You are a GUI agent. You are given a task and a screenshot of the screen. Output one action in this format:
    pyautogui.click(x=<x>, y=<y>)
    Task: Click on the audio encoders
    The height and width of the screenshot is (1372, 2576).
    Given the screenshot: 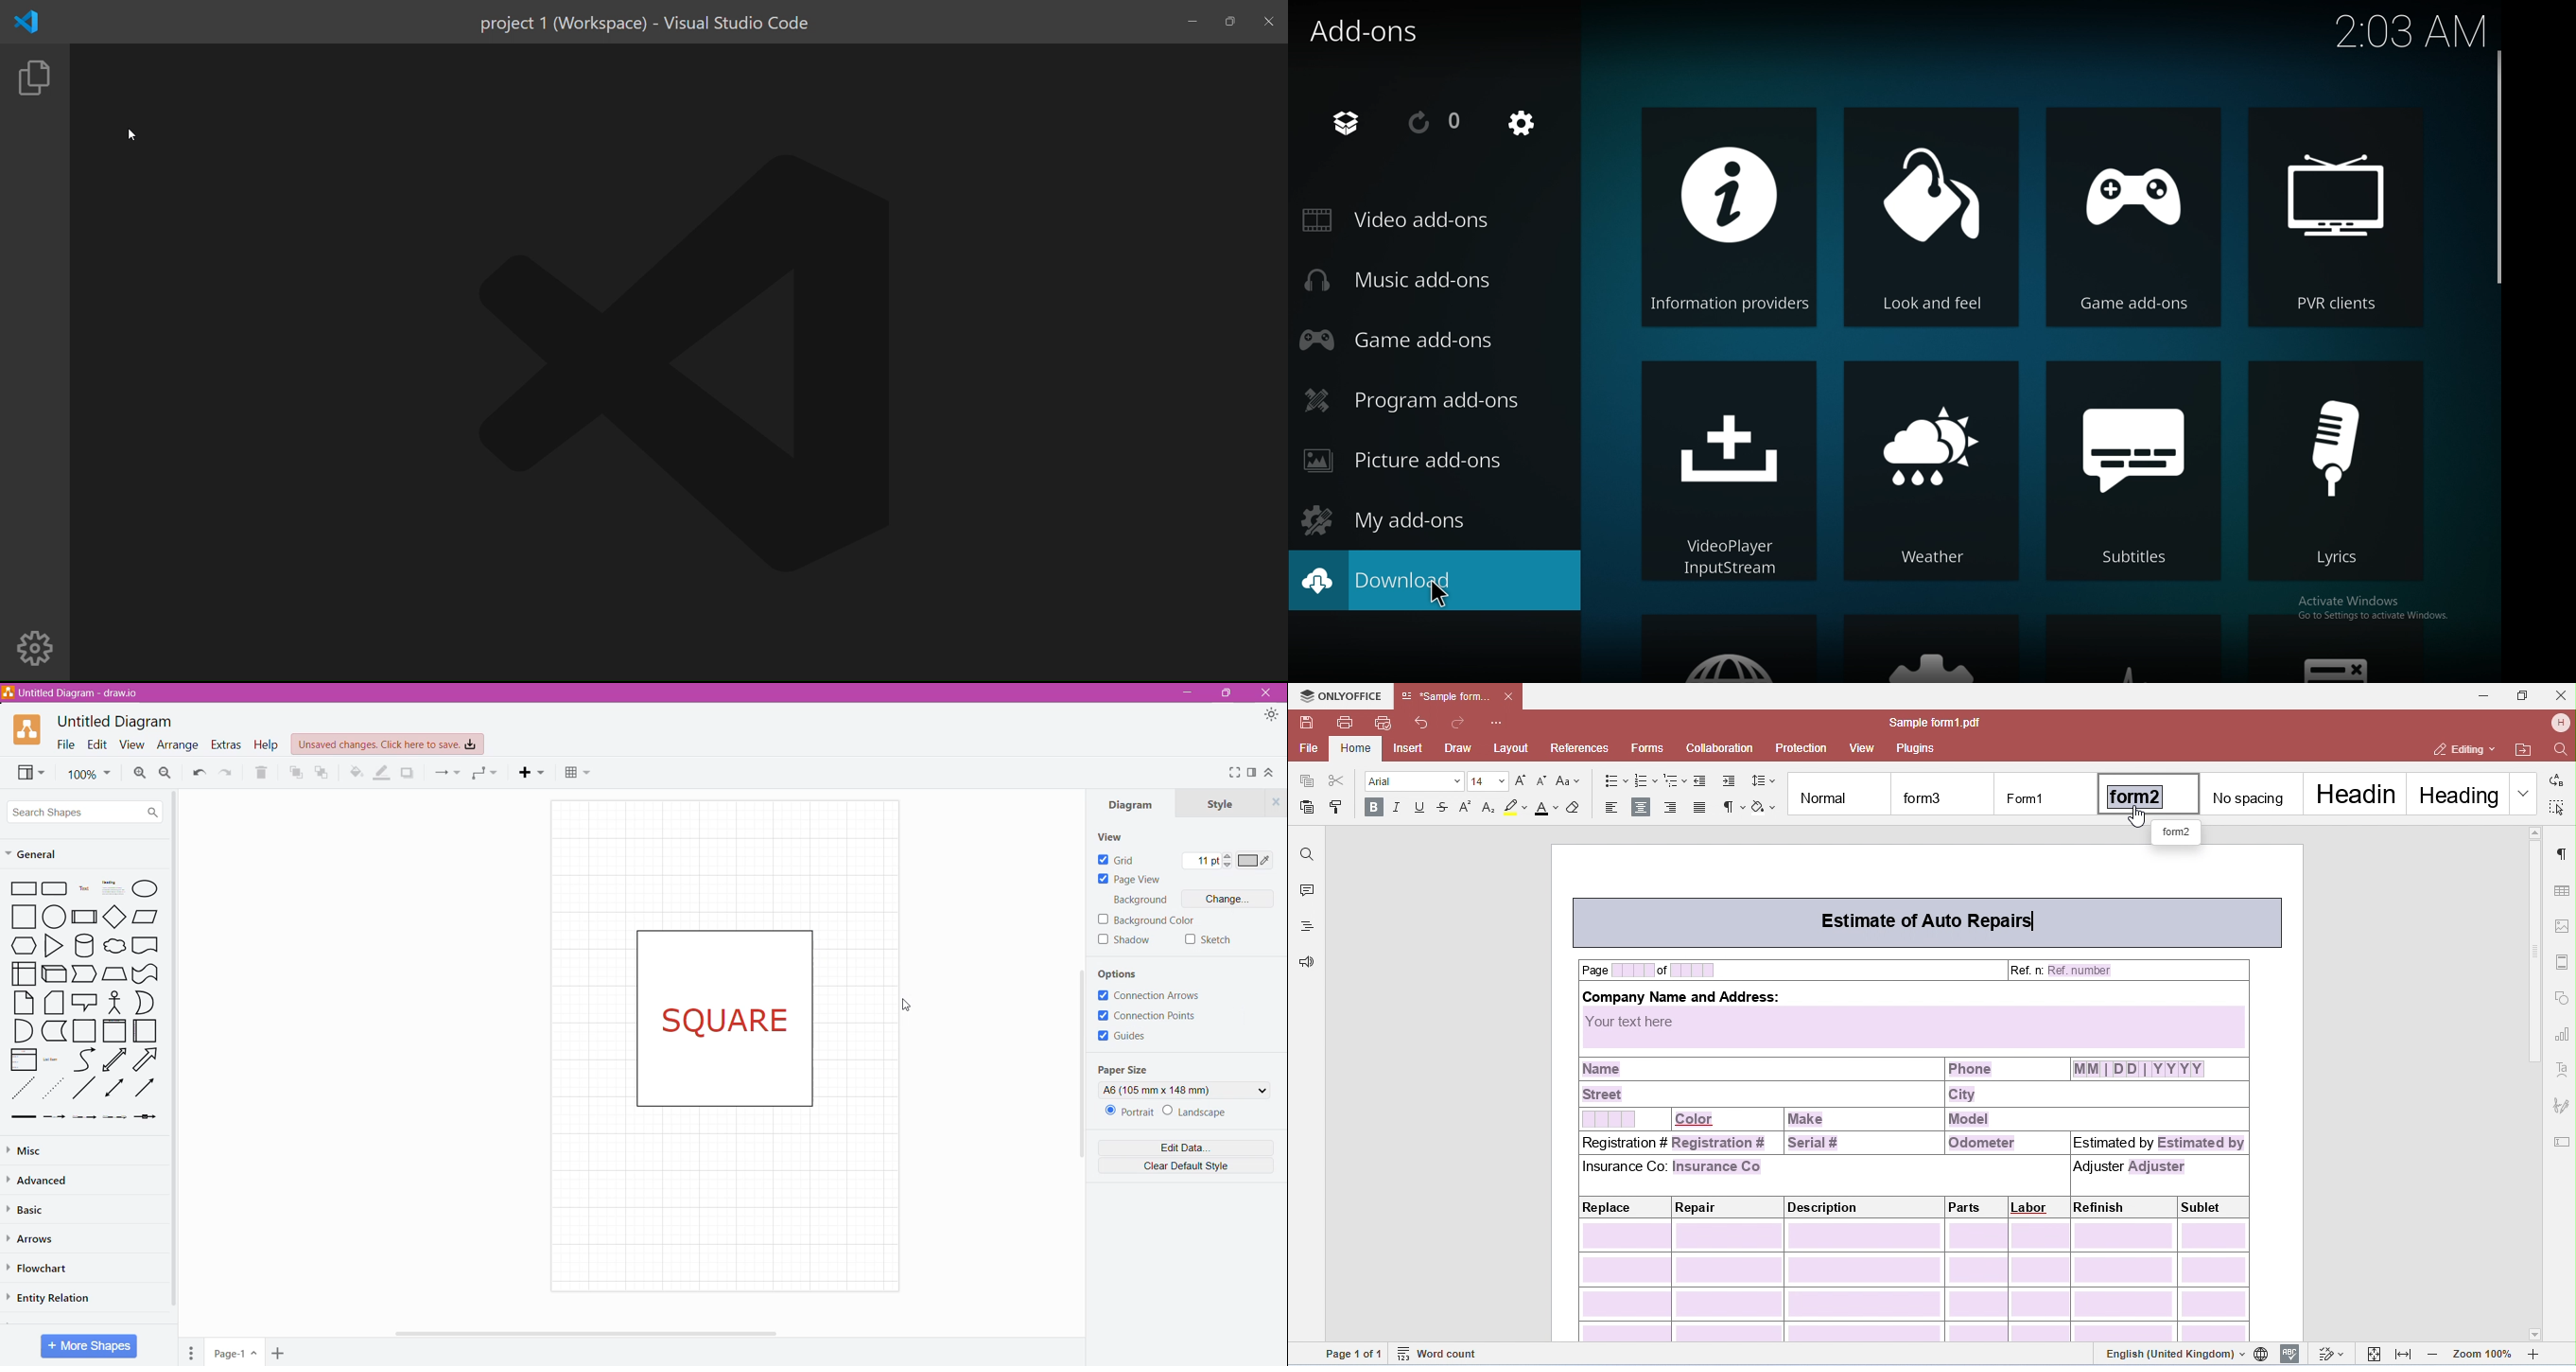 What is the action you would take?
    pyautogui.click(x=2133, y=649)
    